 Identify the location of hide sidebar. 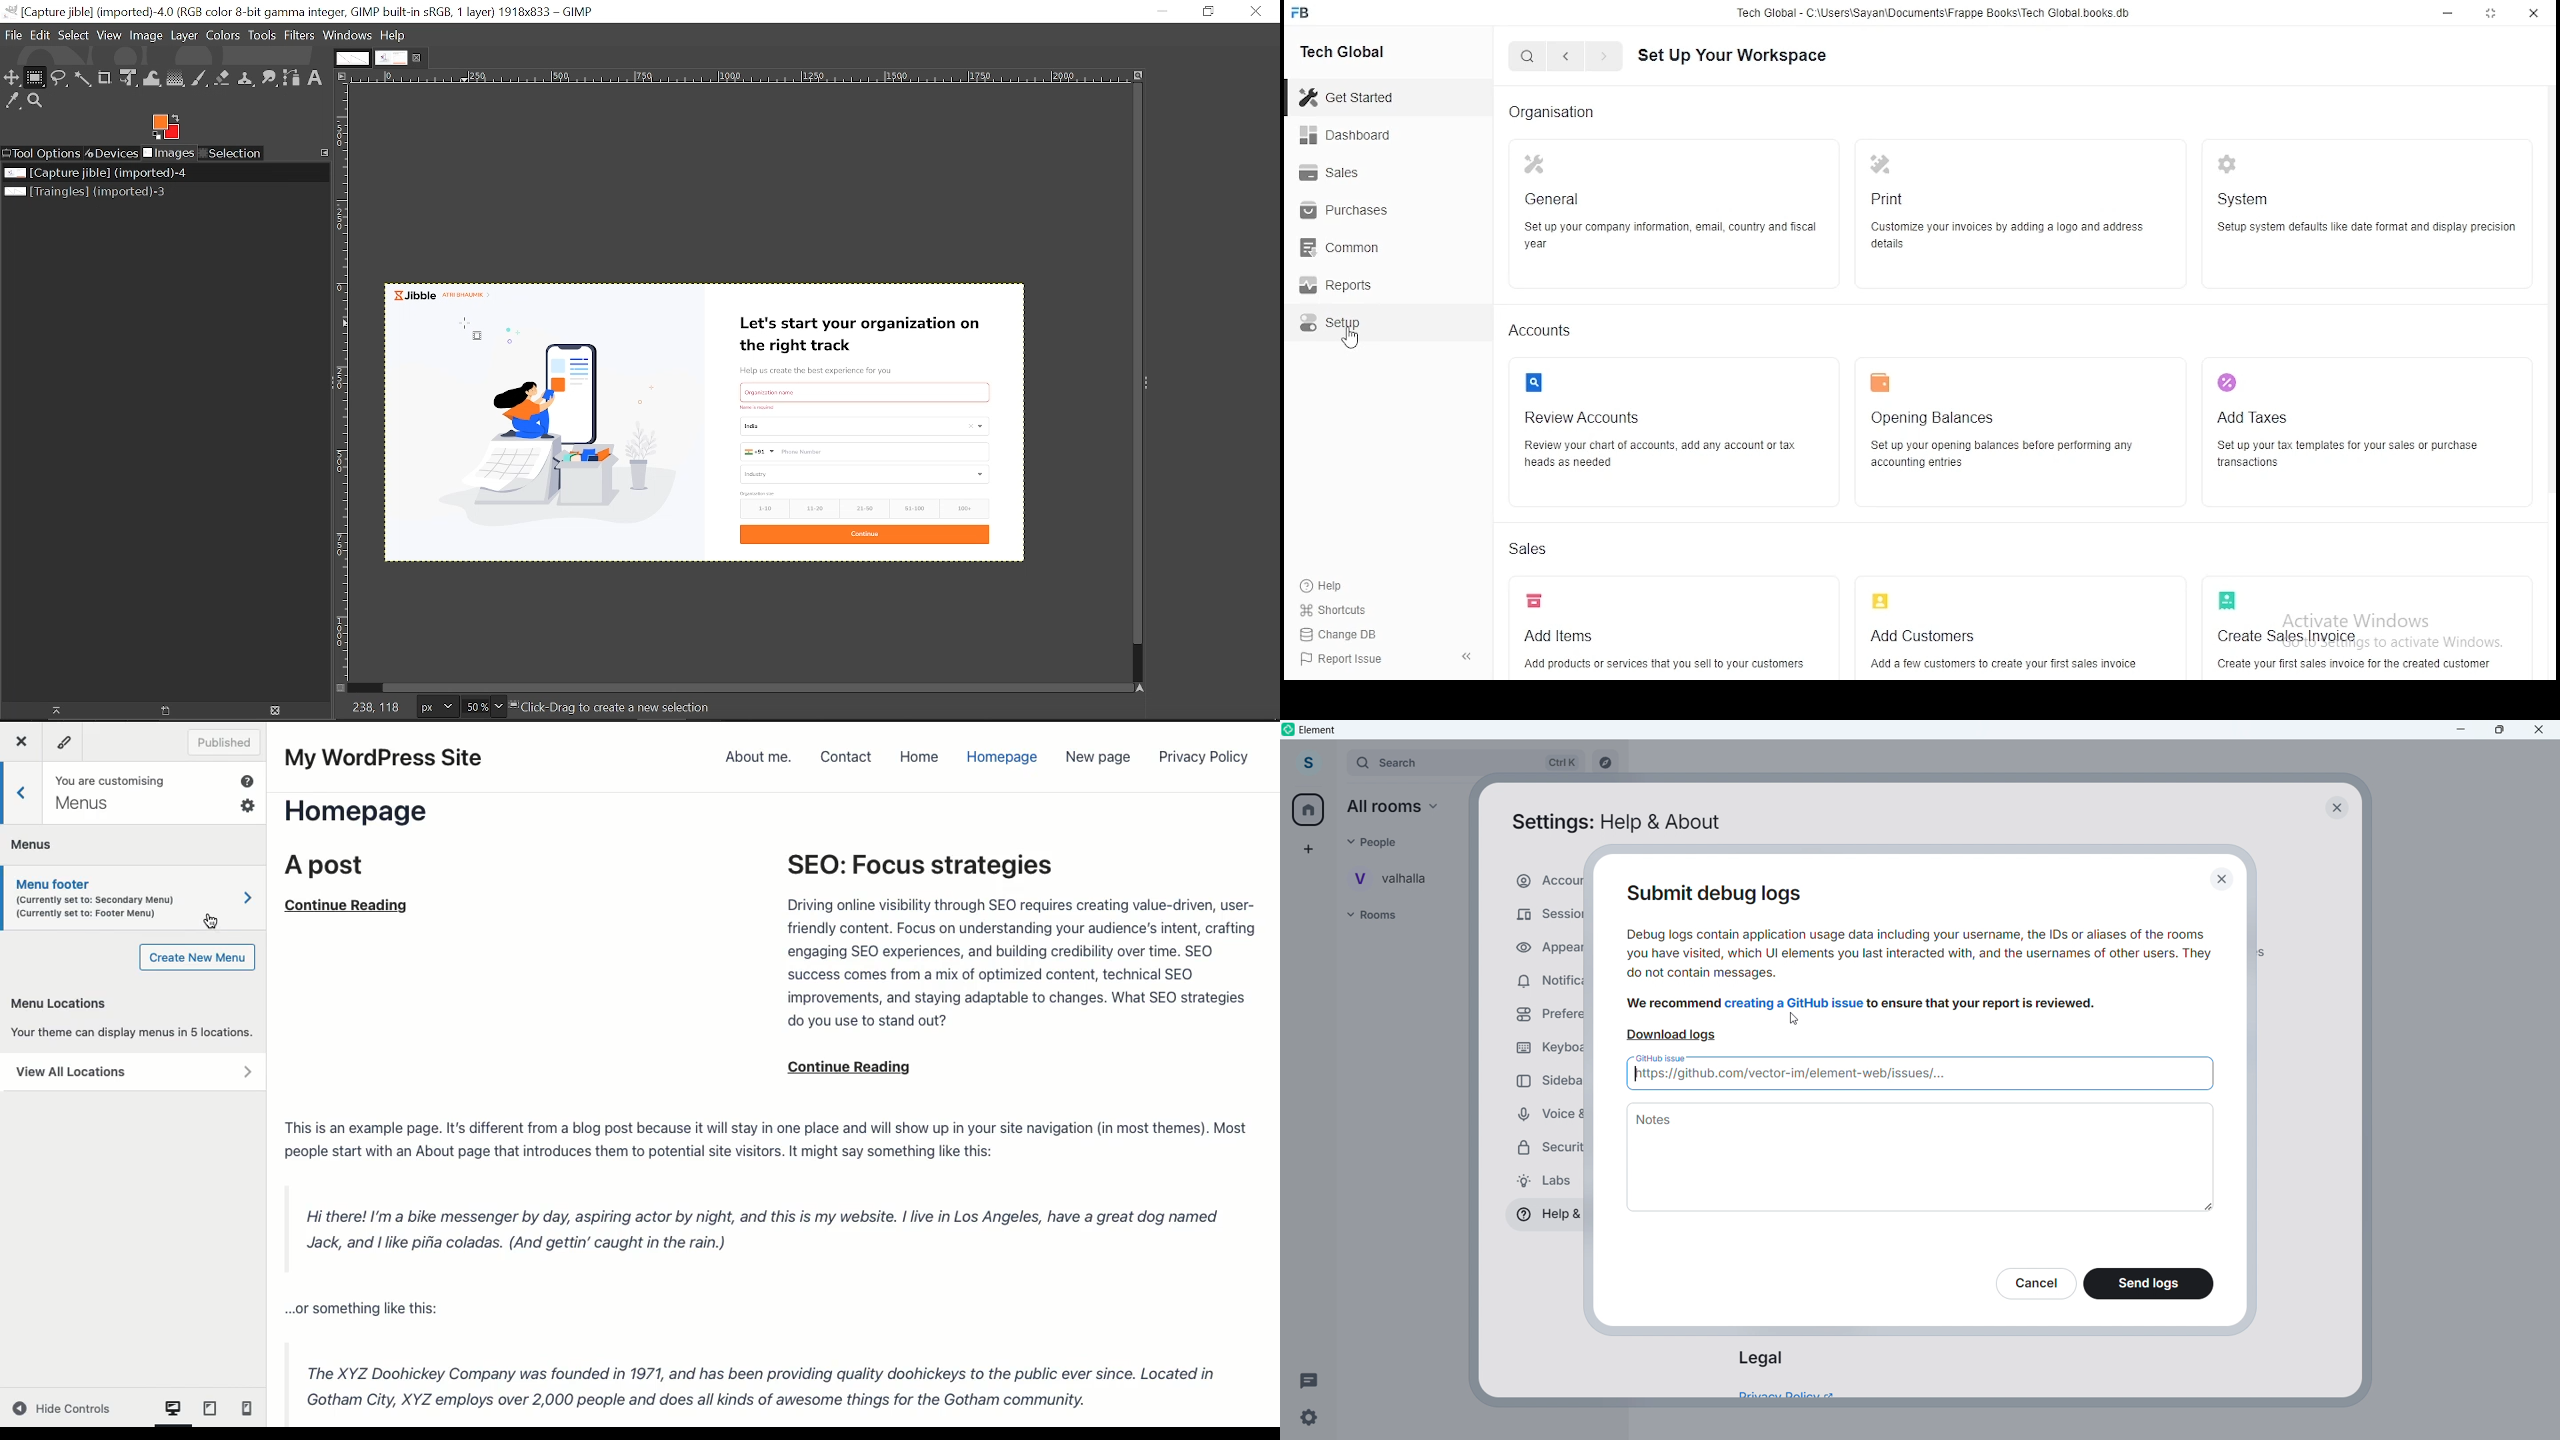
(1472, 659).